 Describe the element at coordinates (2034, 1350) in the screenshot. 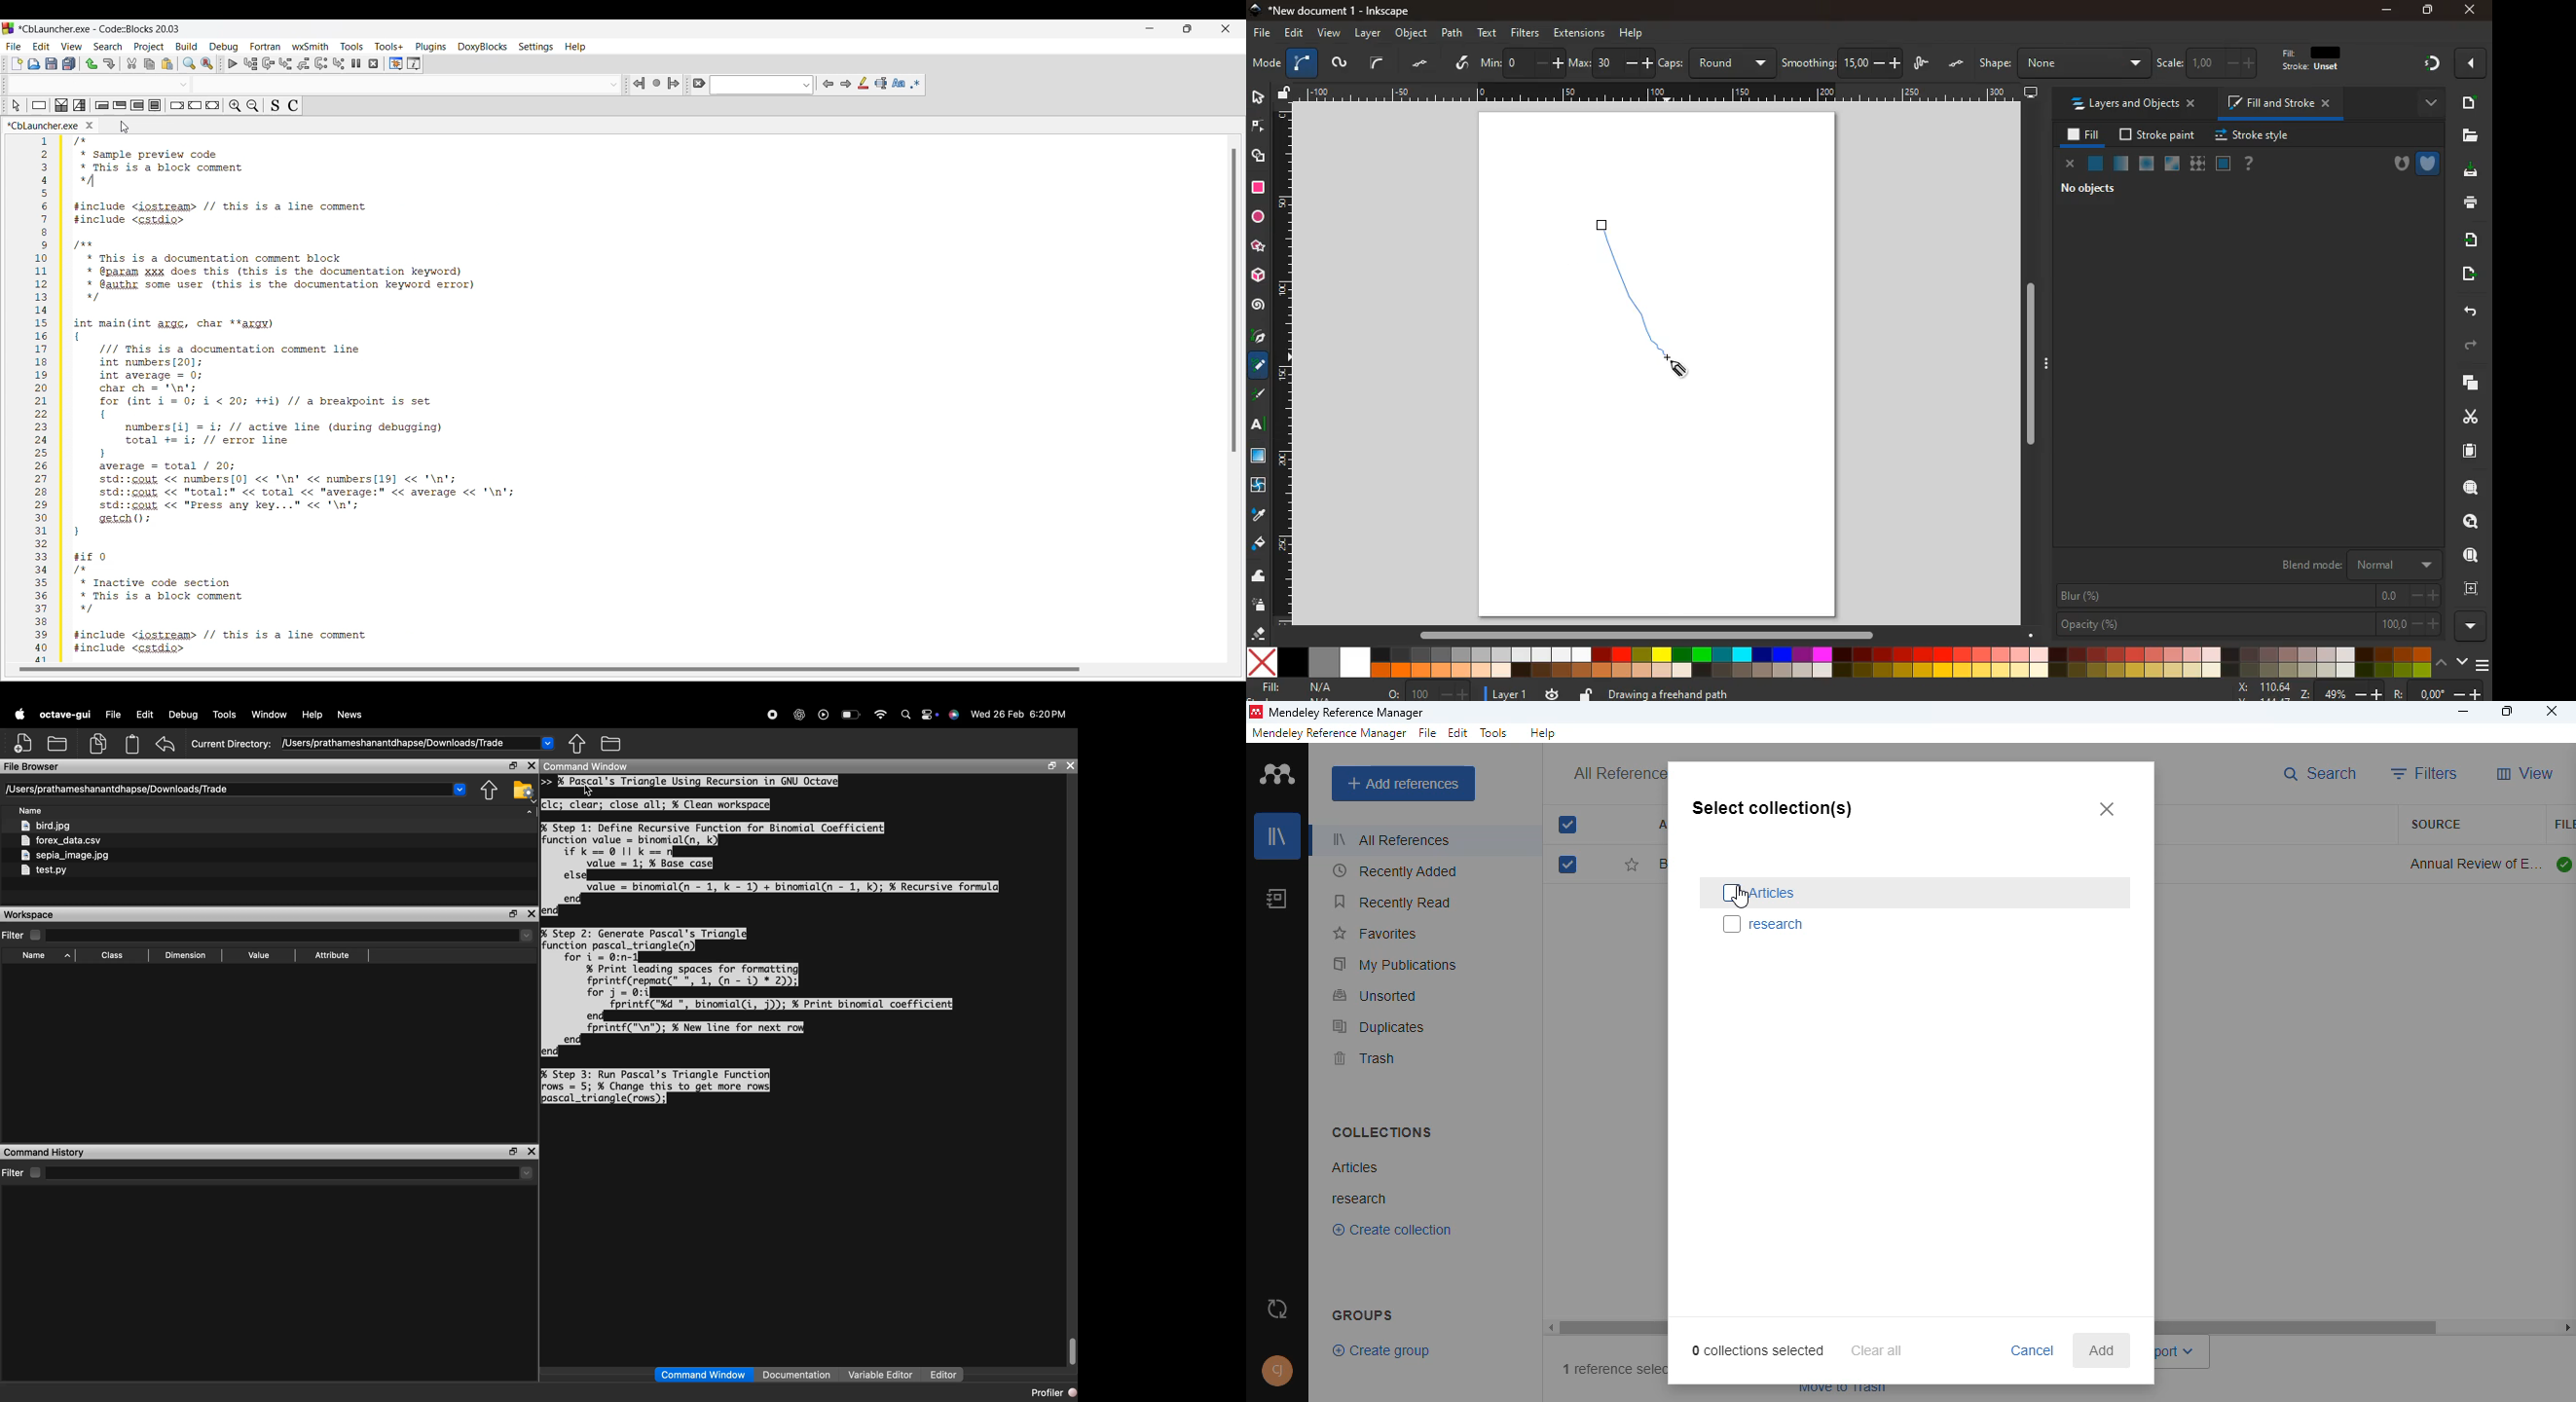

I see `cancel` at that location.